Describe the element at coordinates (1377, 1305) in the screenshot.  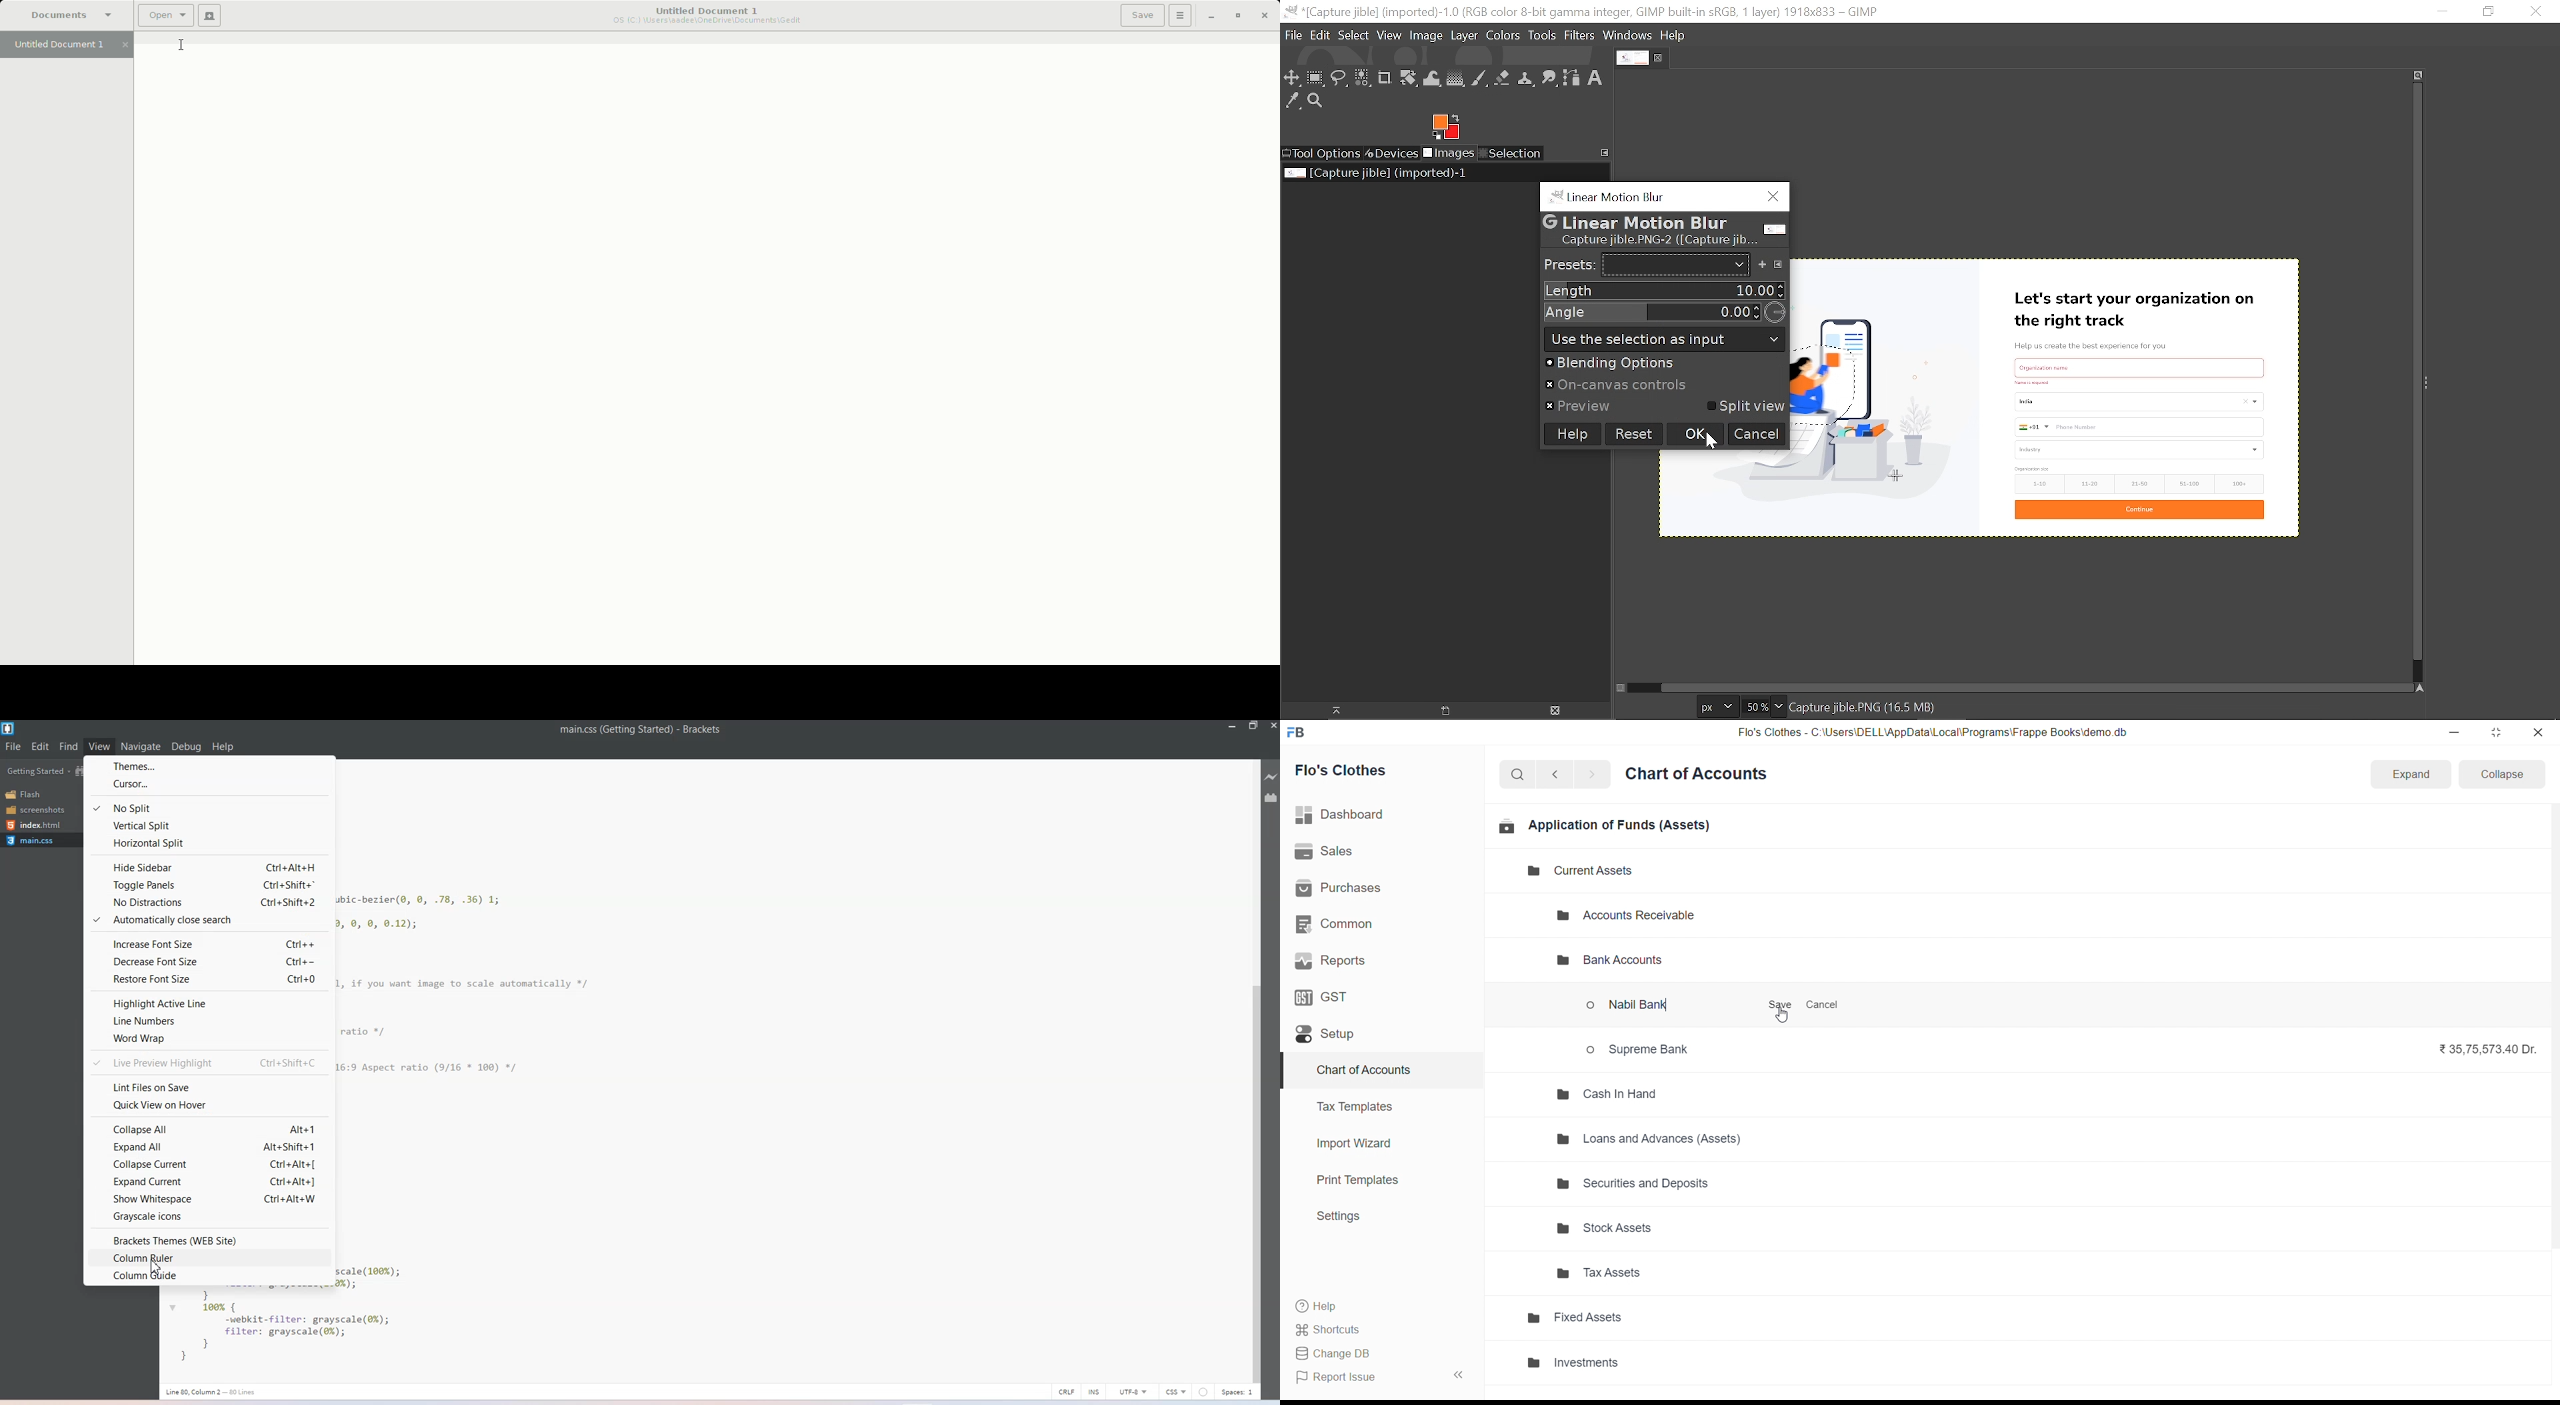
I see `Help` at that location.